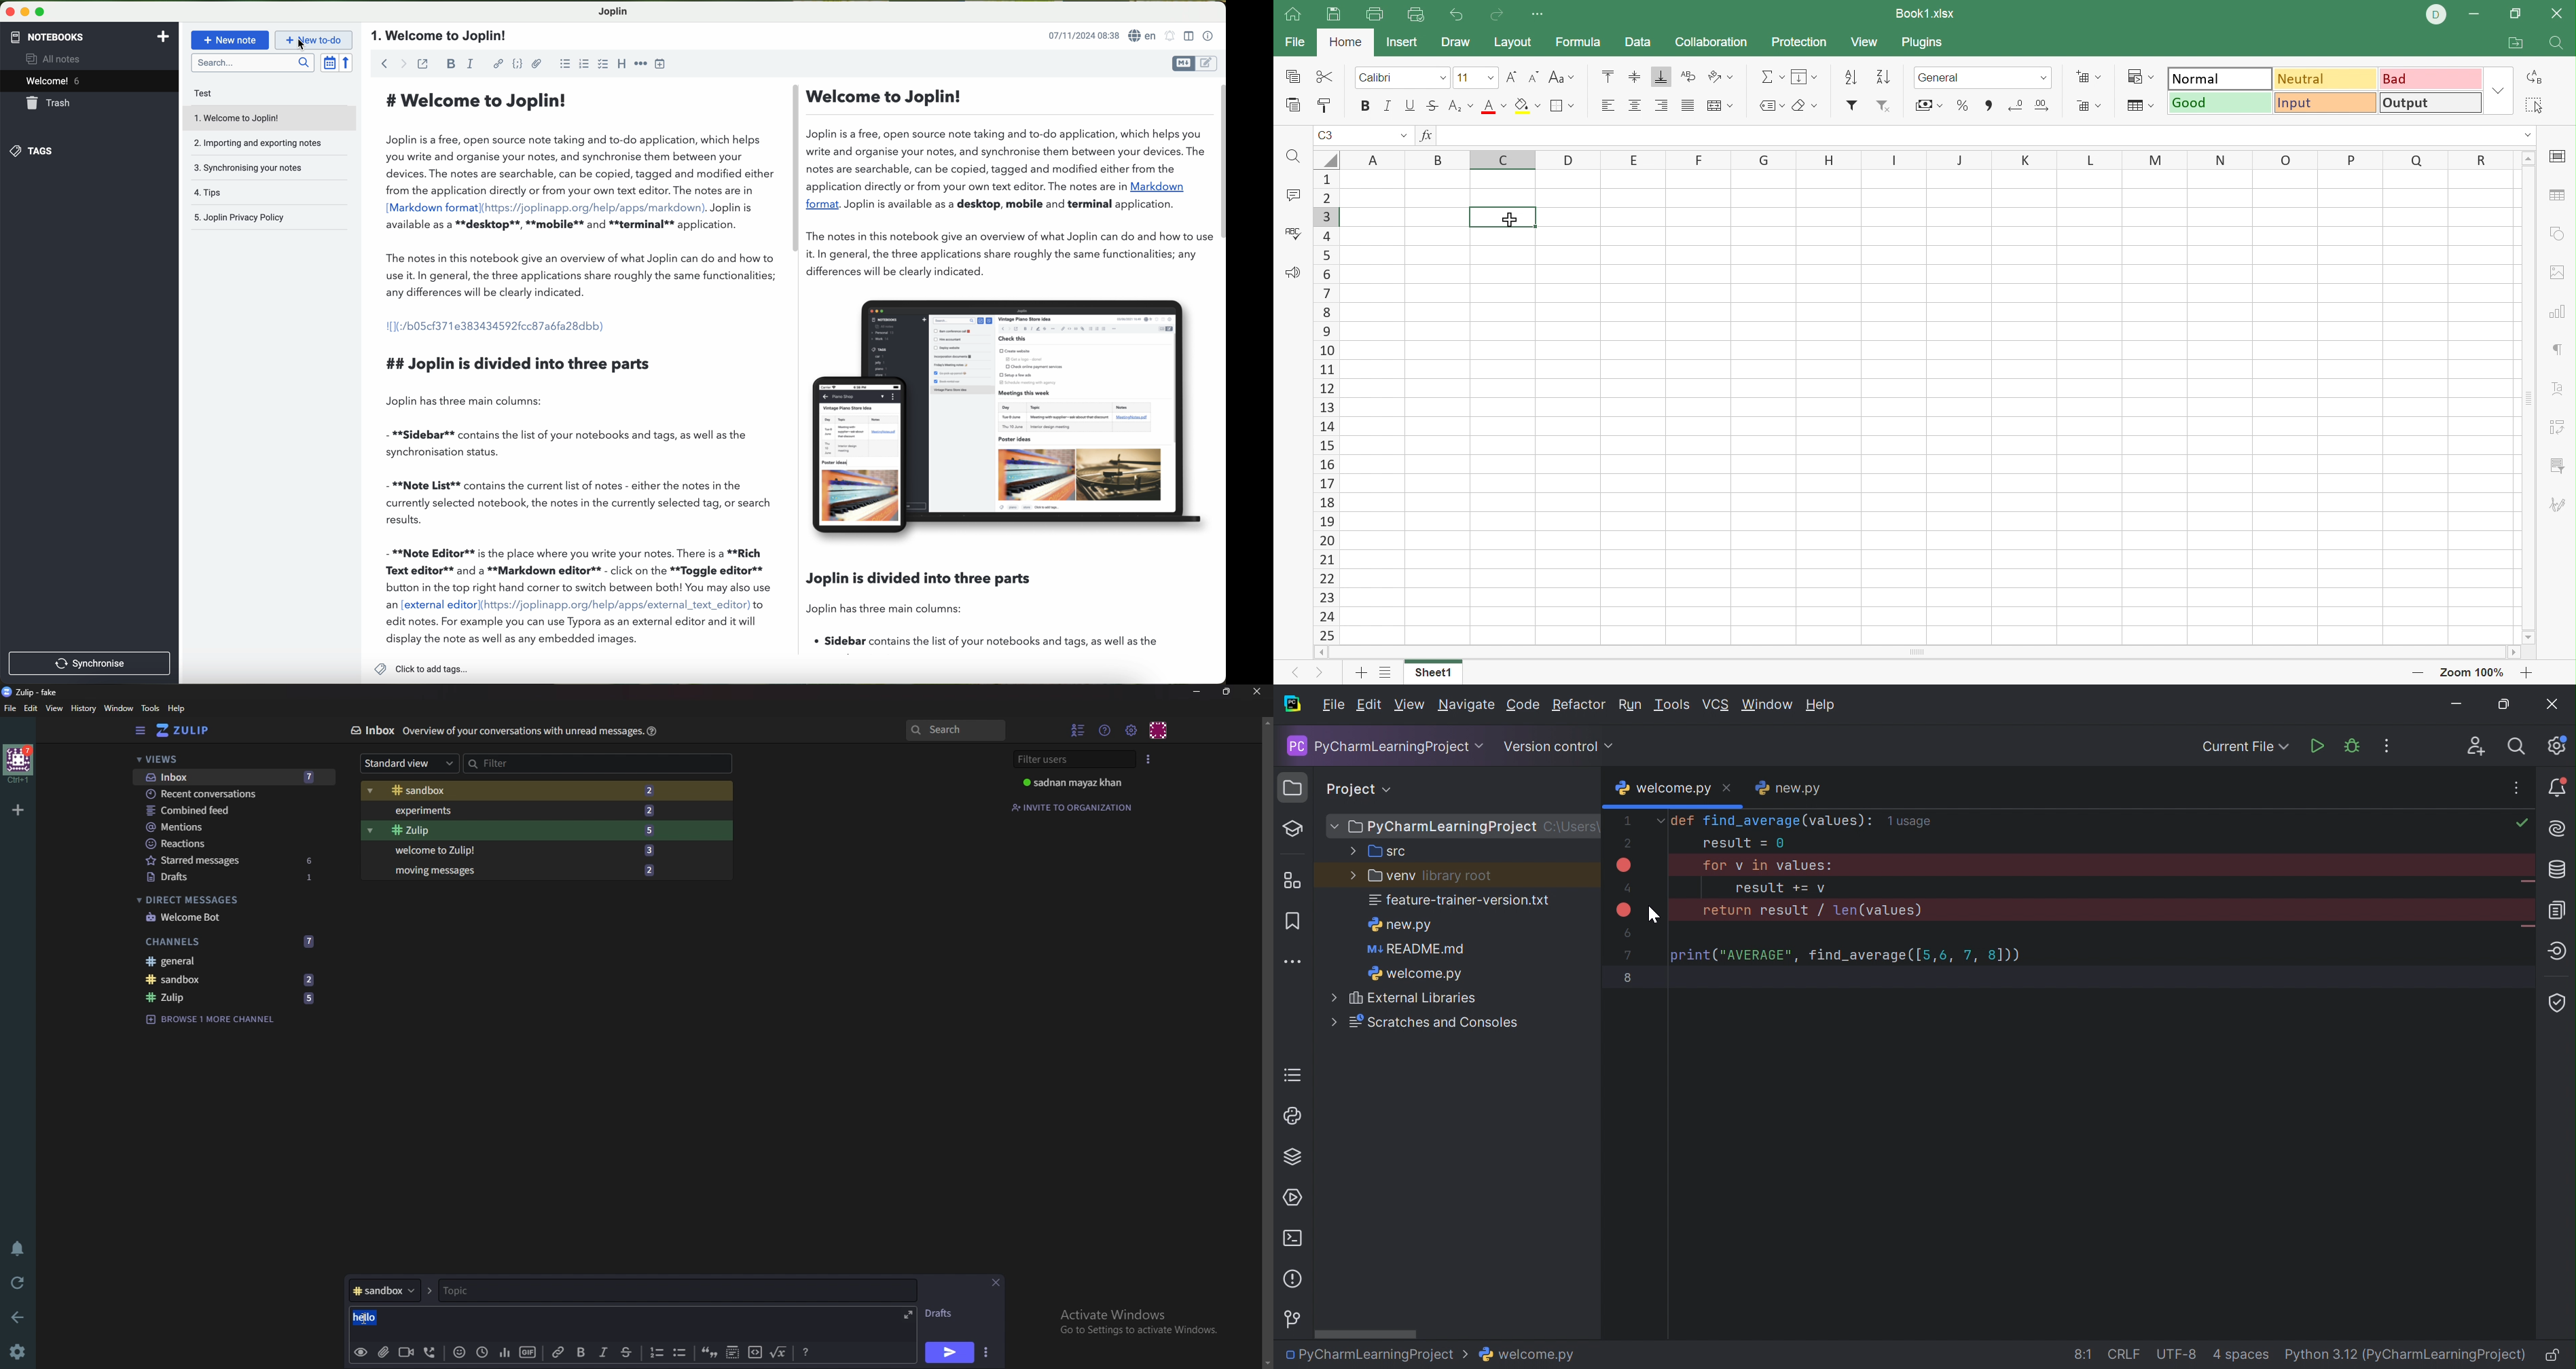 This screenshot has height=1372, width=2576. Describe the element at coordinates (1290, 786) in the screenshot. I see `Project icon` at that location.